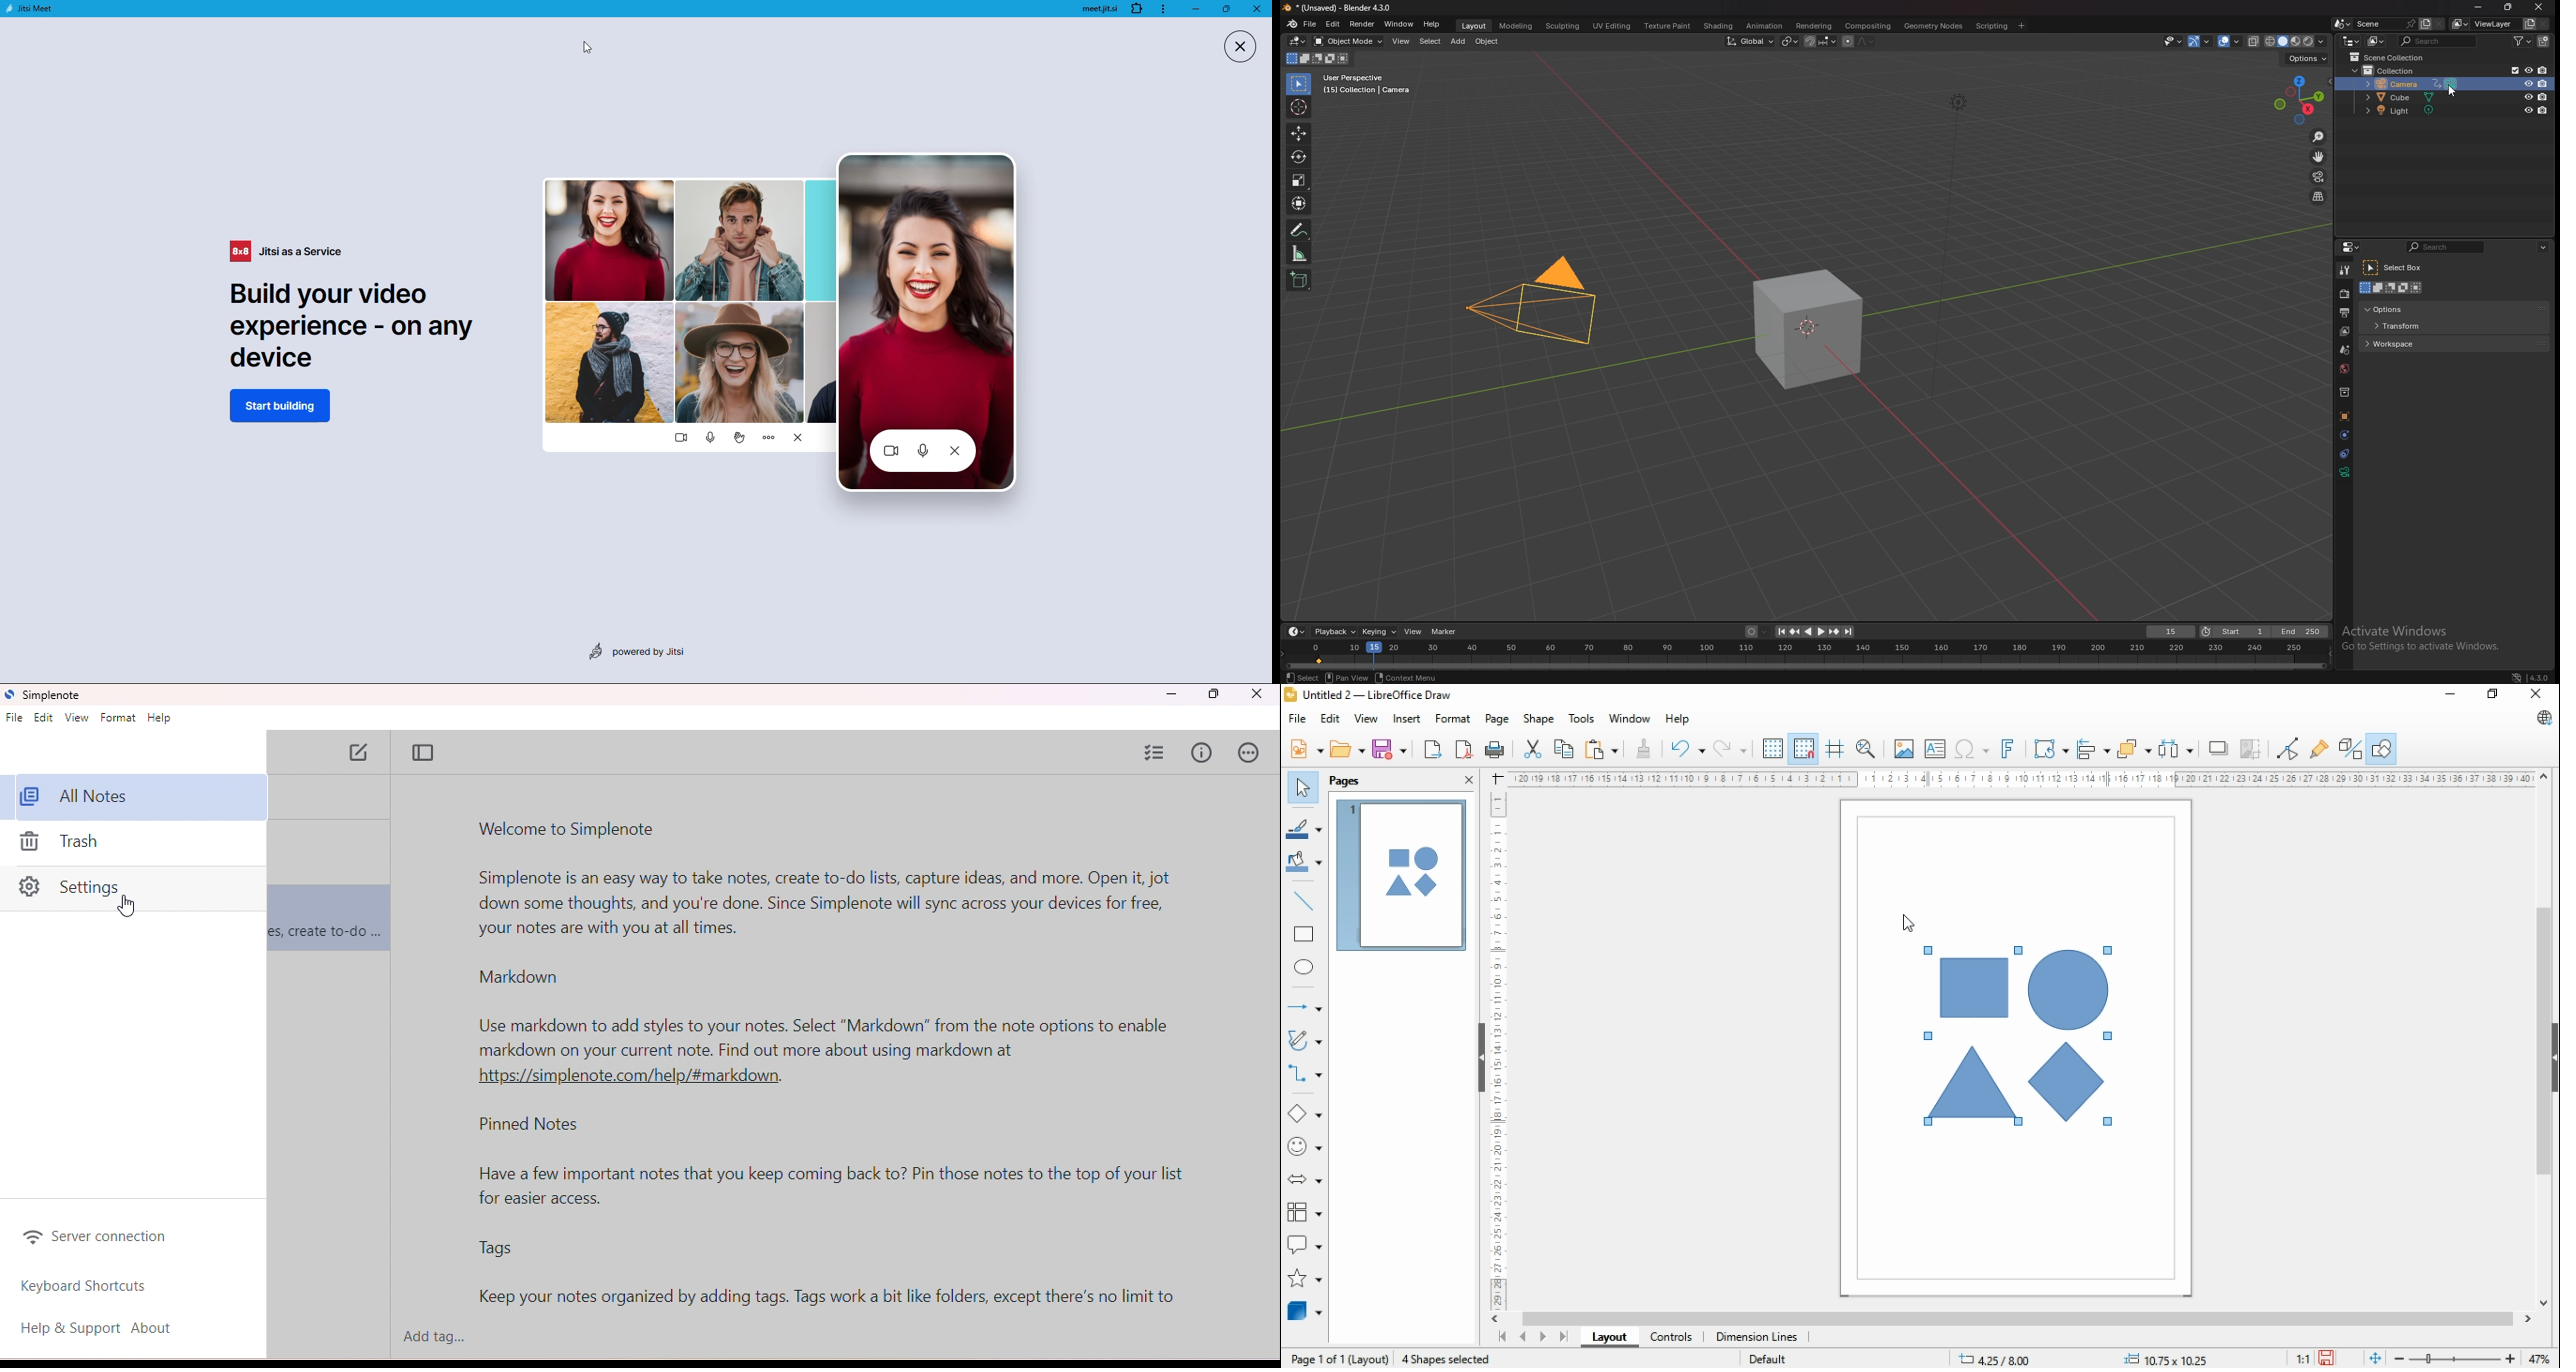 This screenshot has width=2576, height=1372. What do you see at coordinates (1307, 749) in the screenshot?
I see `new` at bounding box center [1307, 749].